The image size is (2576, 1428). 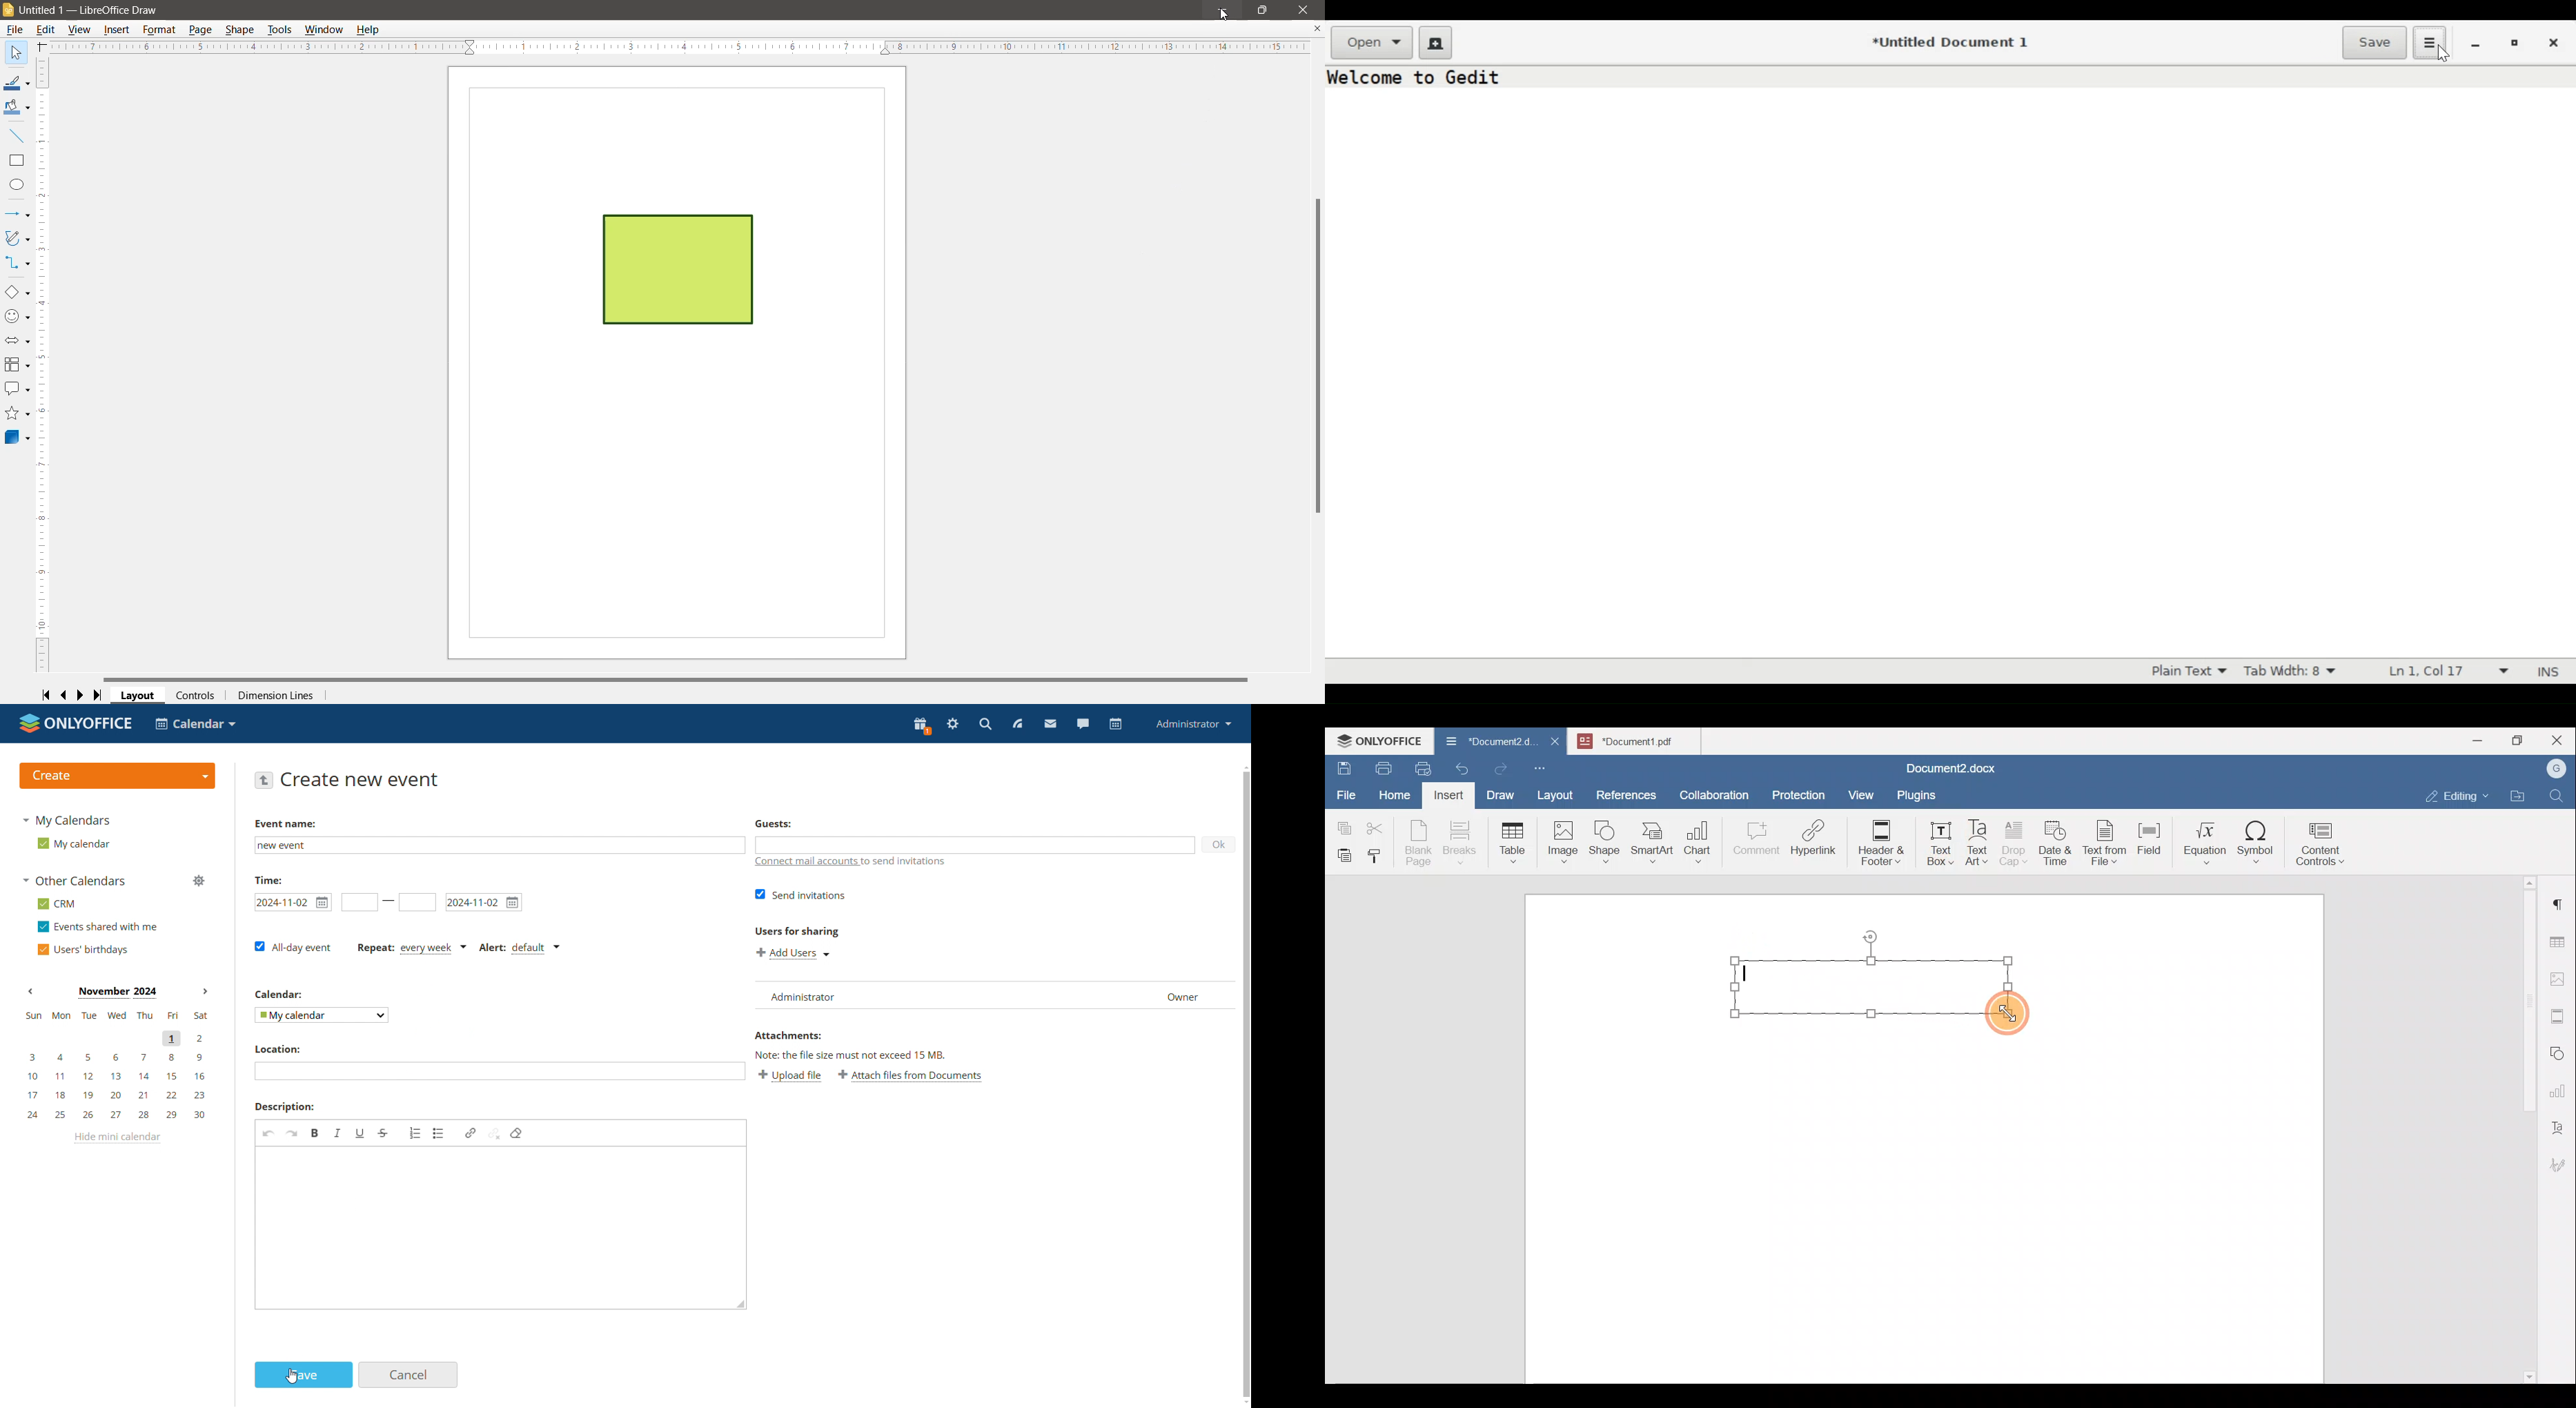 I want to click on Minimize, so click(x=1222, y=8).